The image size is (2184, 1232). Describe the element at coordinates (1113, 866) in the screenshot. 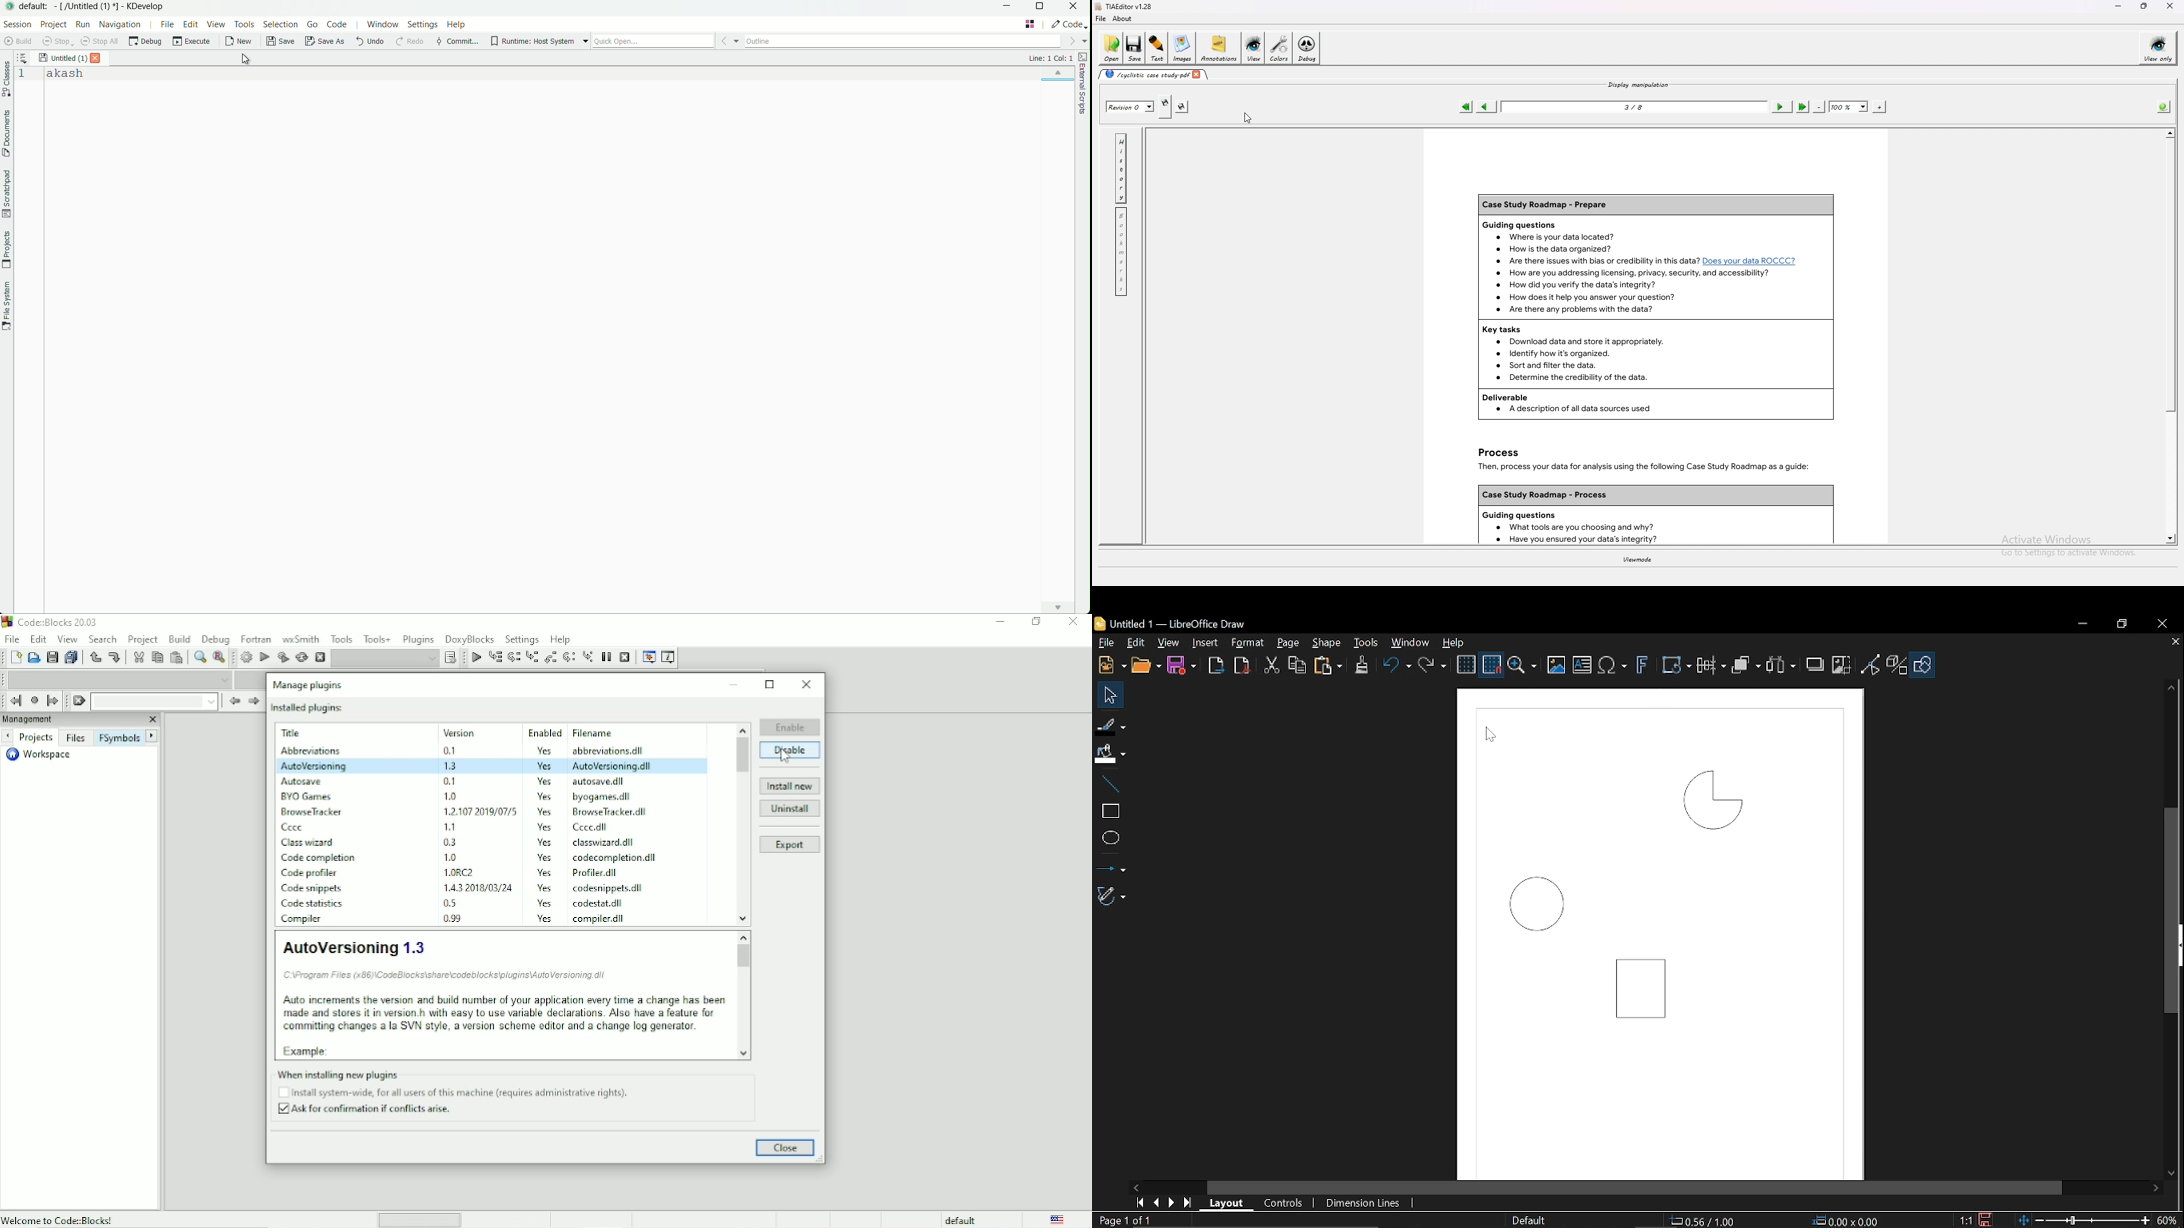

I see `Lines and arrows` at that location.